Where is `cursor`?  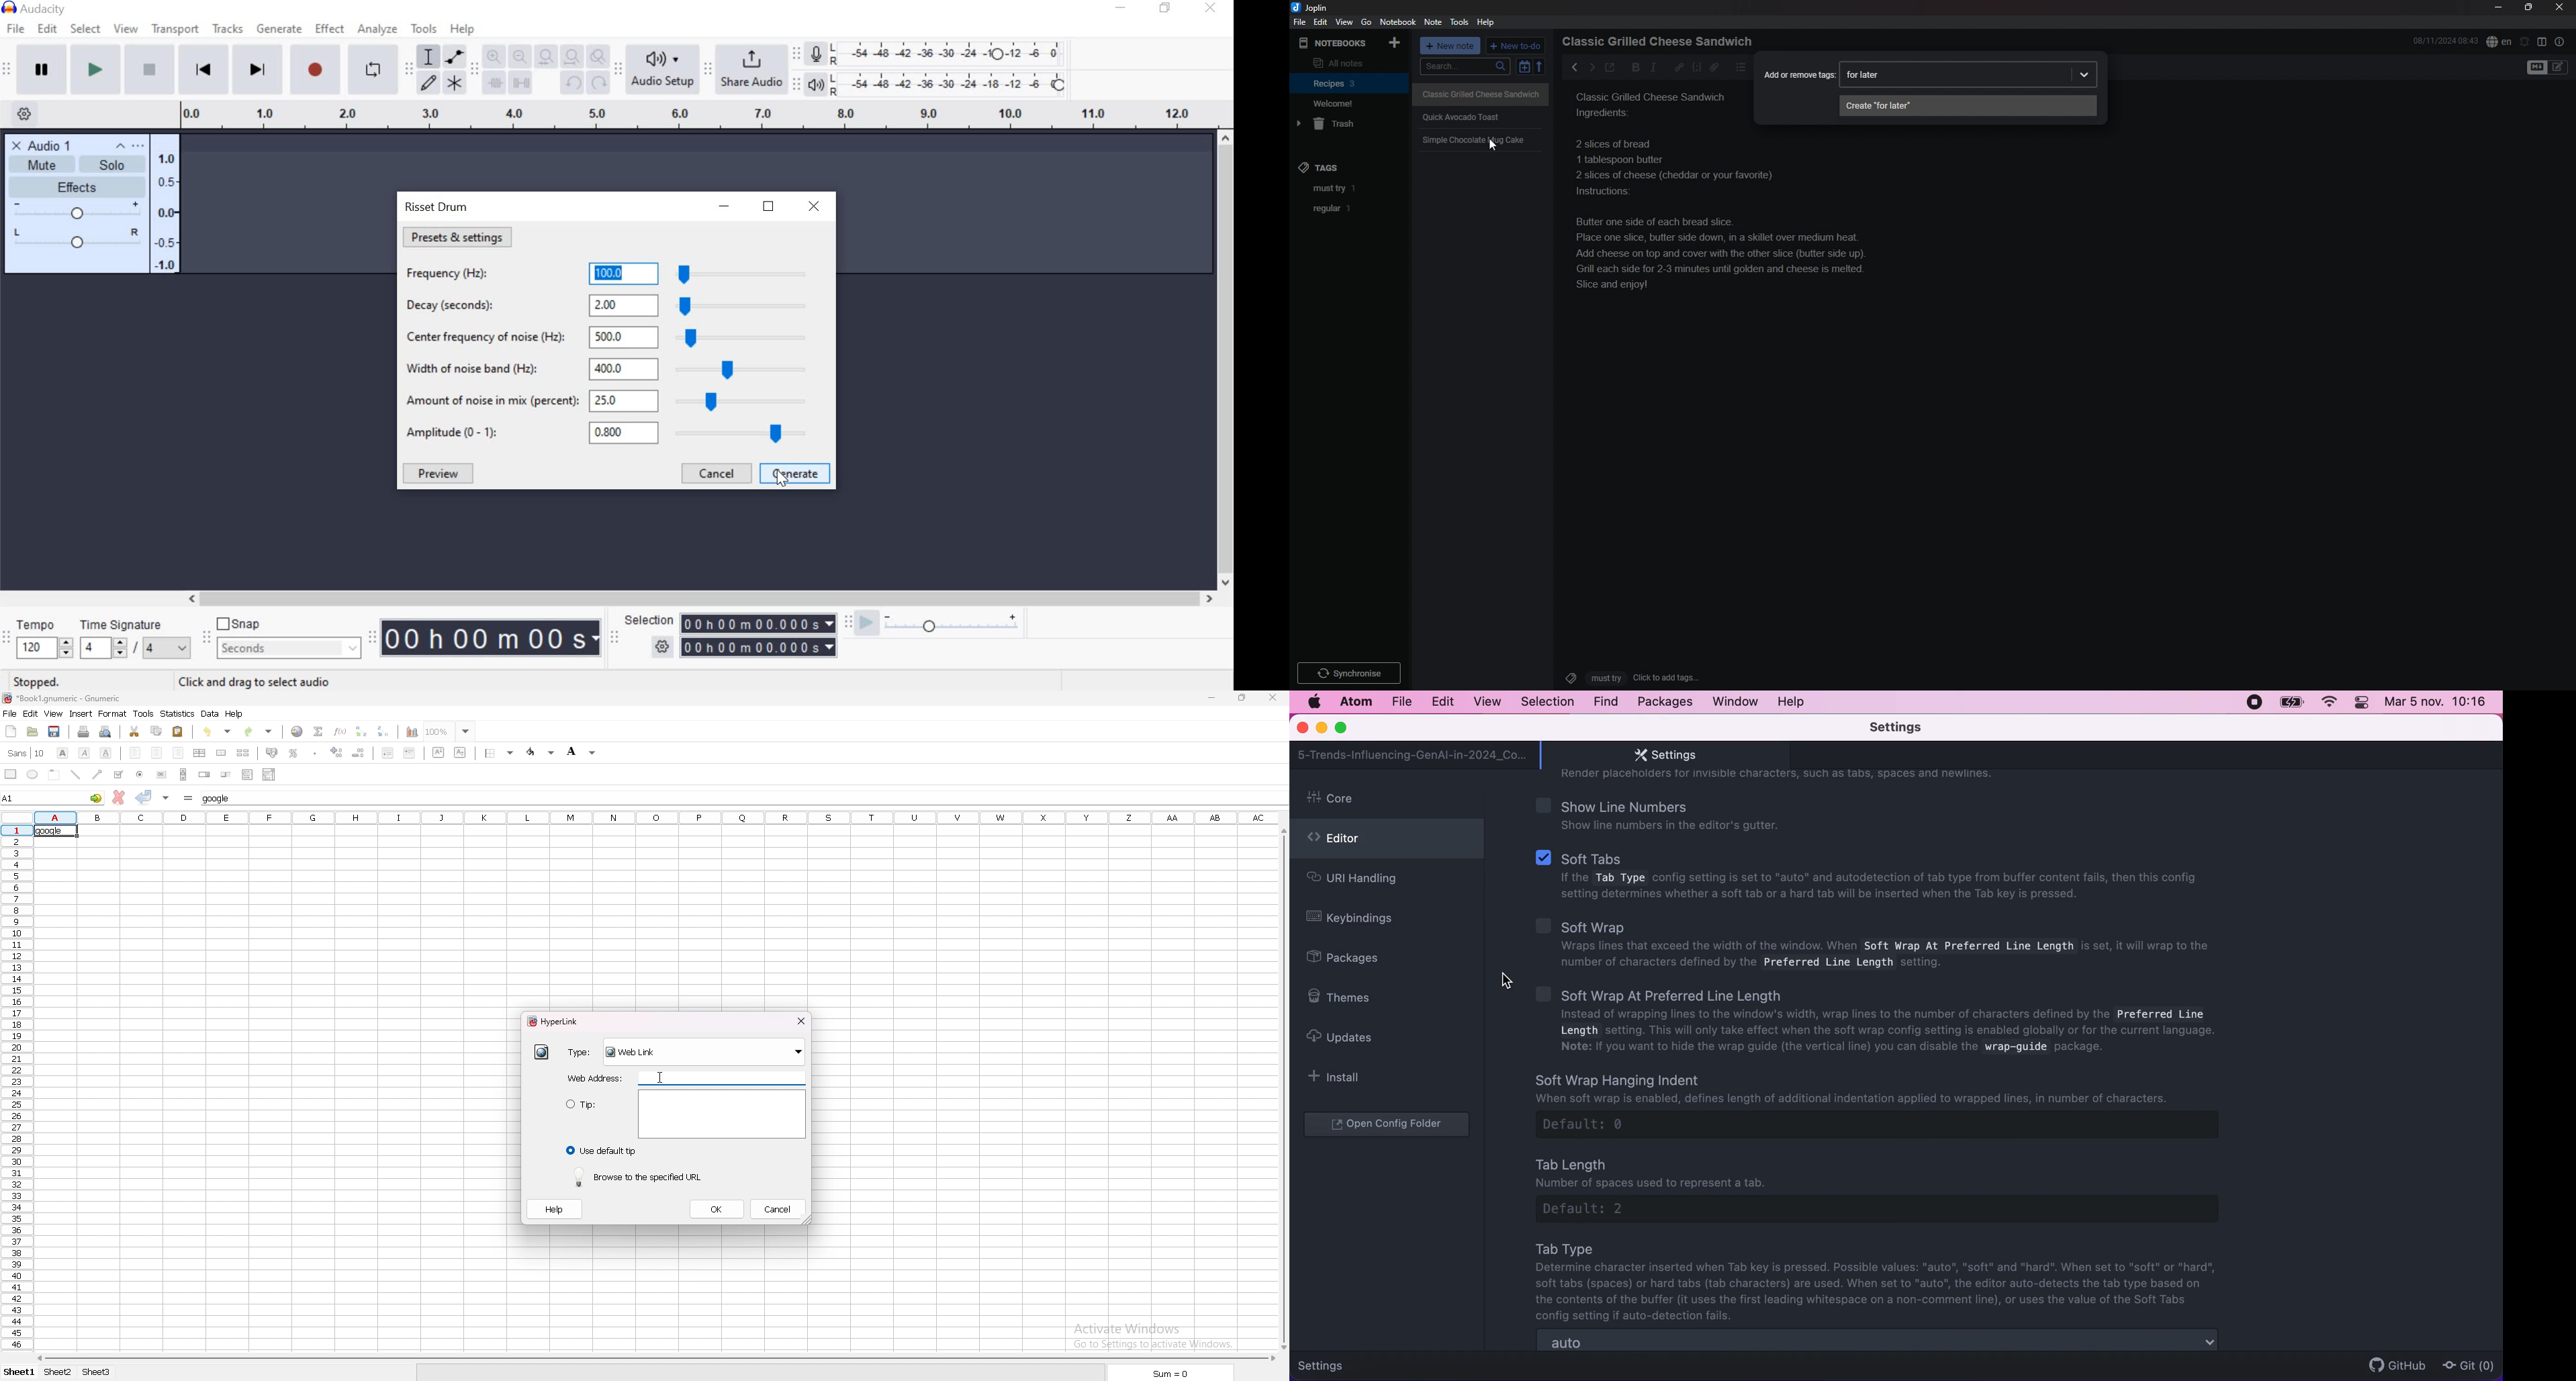
cursor is located at coordinates (1492, 146).